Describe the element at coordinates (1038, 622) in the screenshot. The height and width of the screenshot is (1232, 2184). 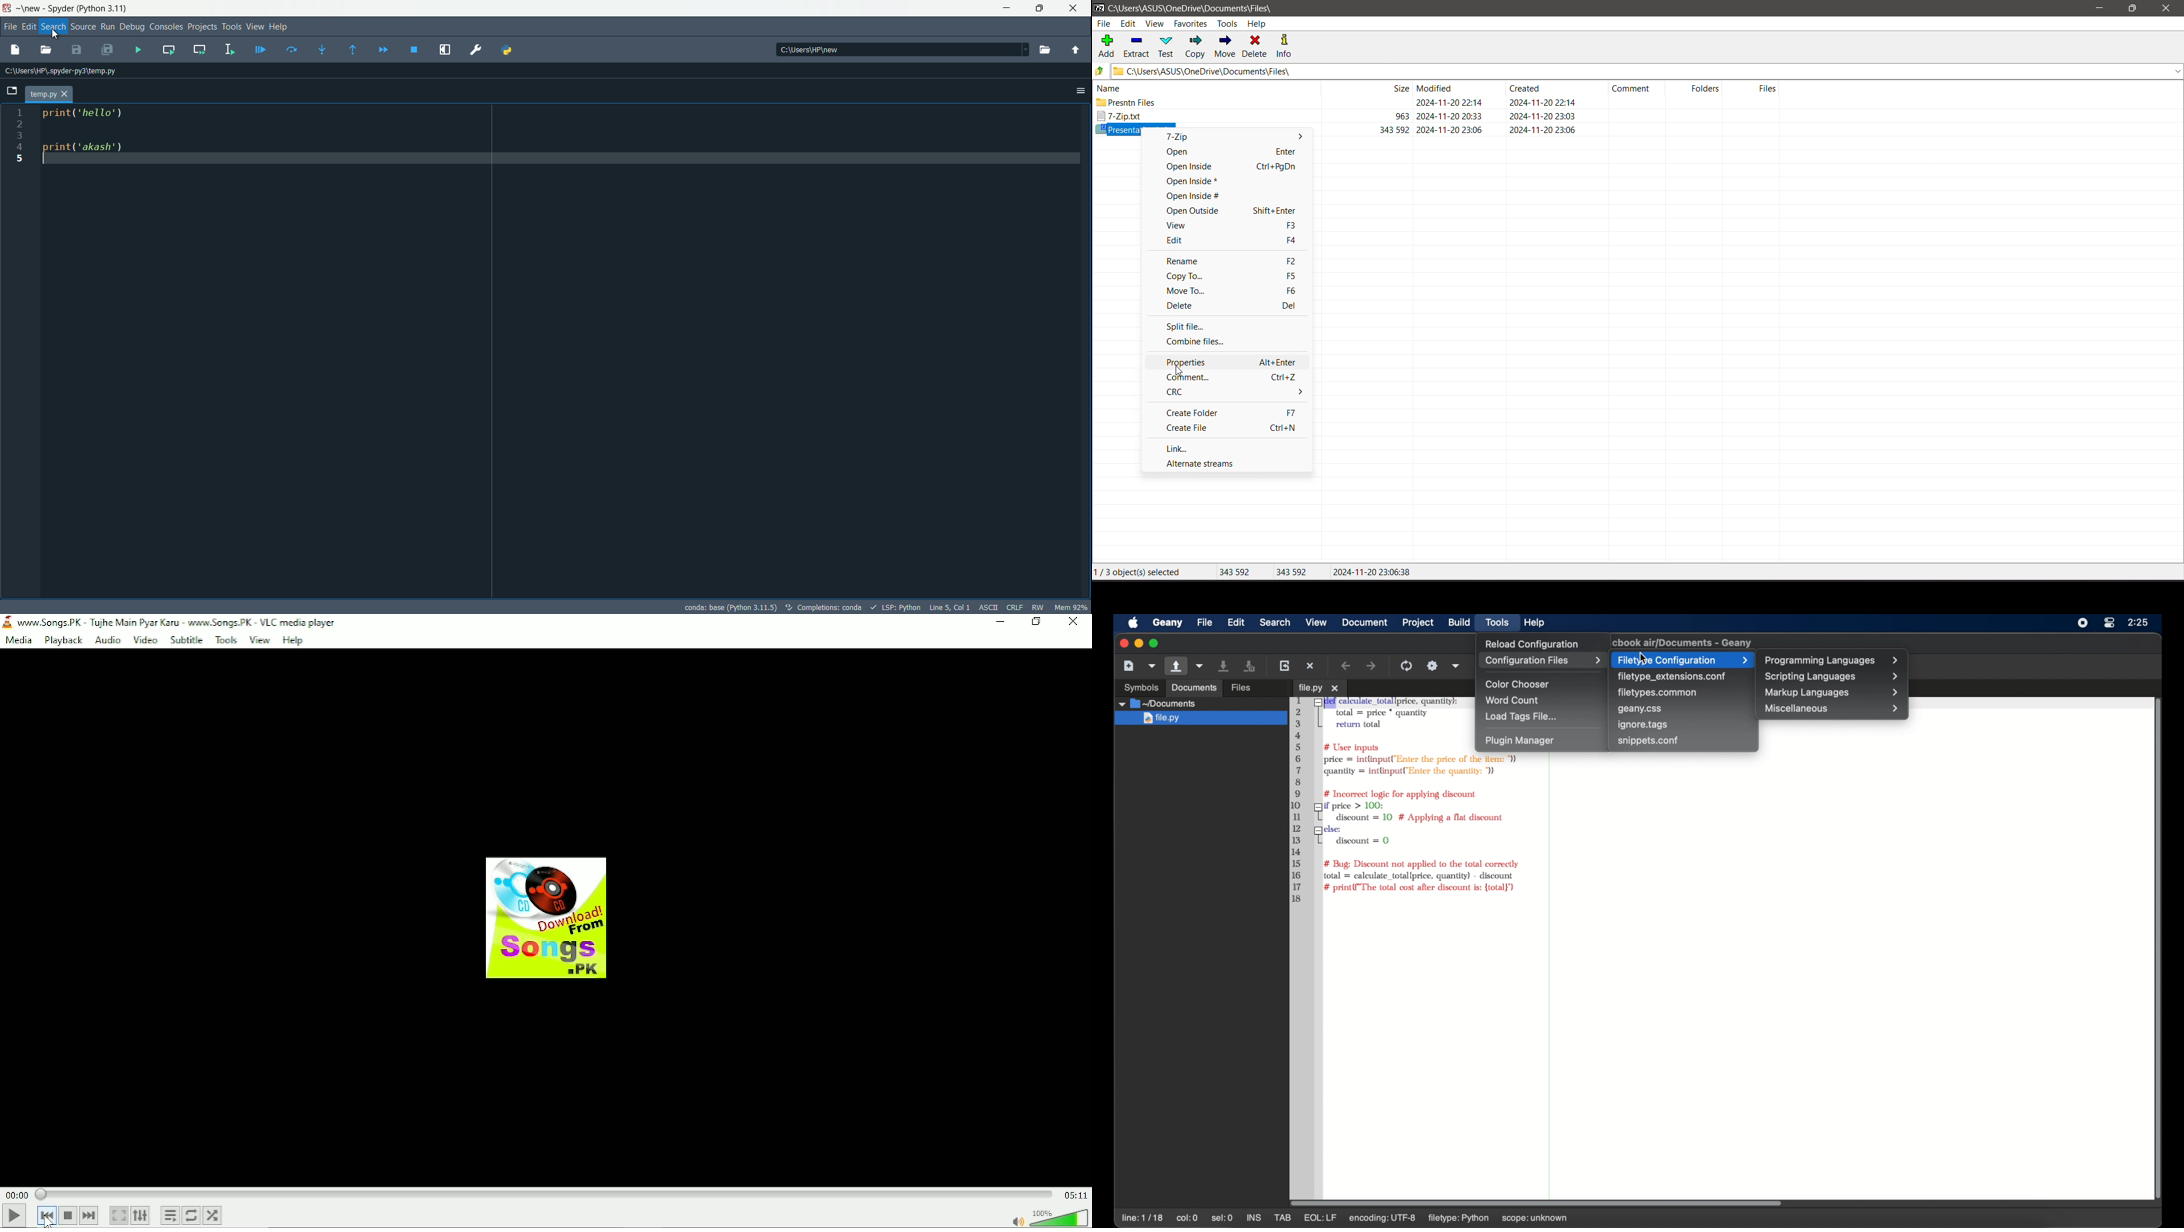
I see `Restore down` at that location.